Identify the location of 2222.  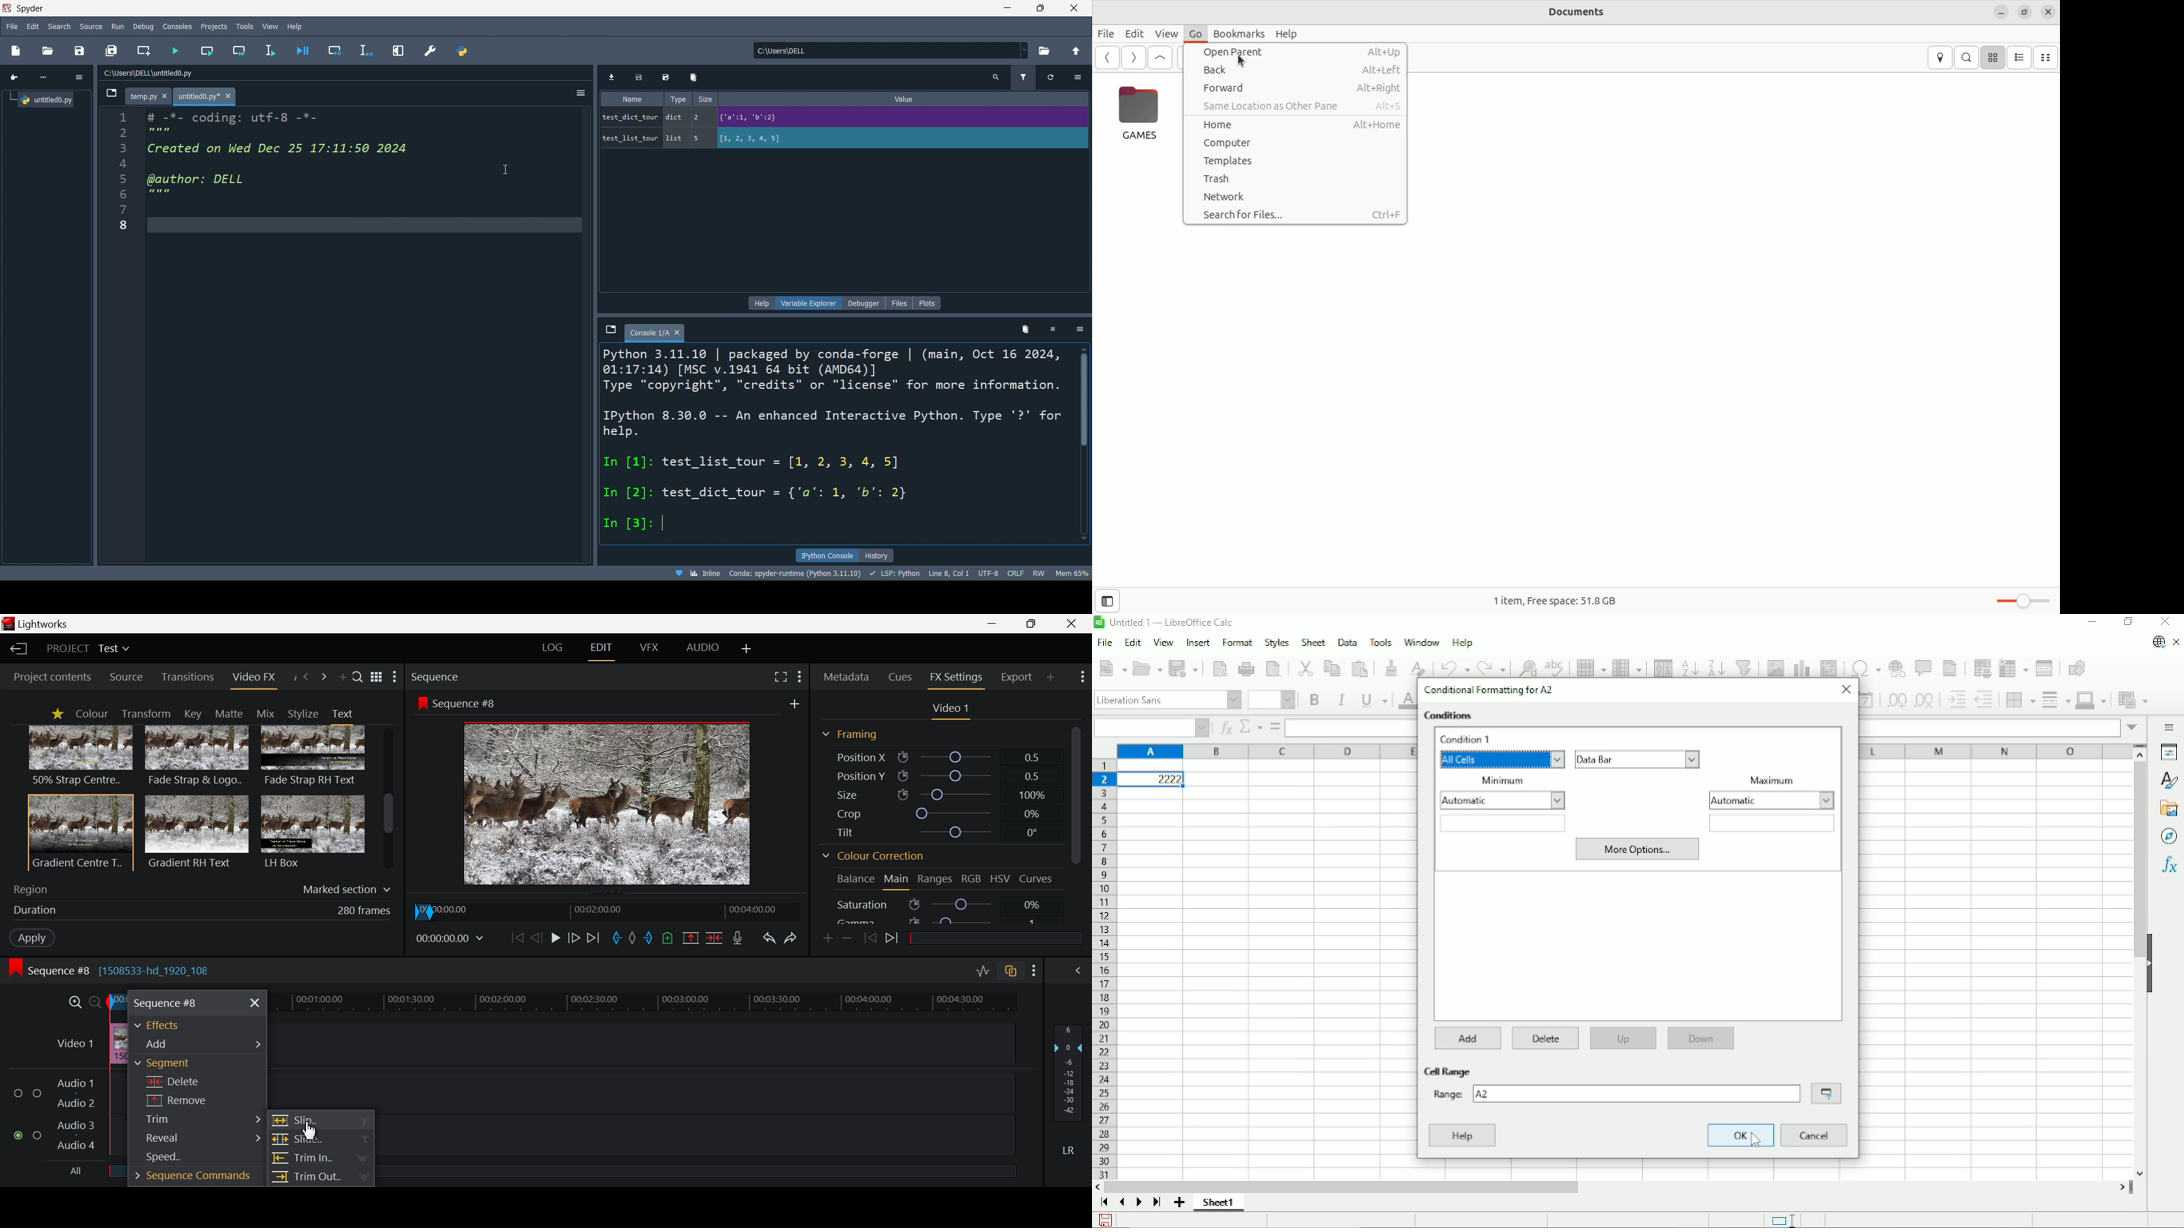
(1152, 779).